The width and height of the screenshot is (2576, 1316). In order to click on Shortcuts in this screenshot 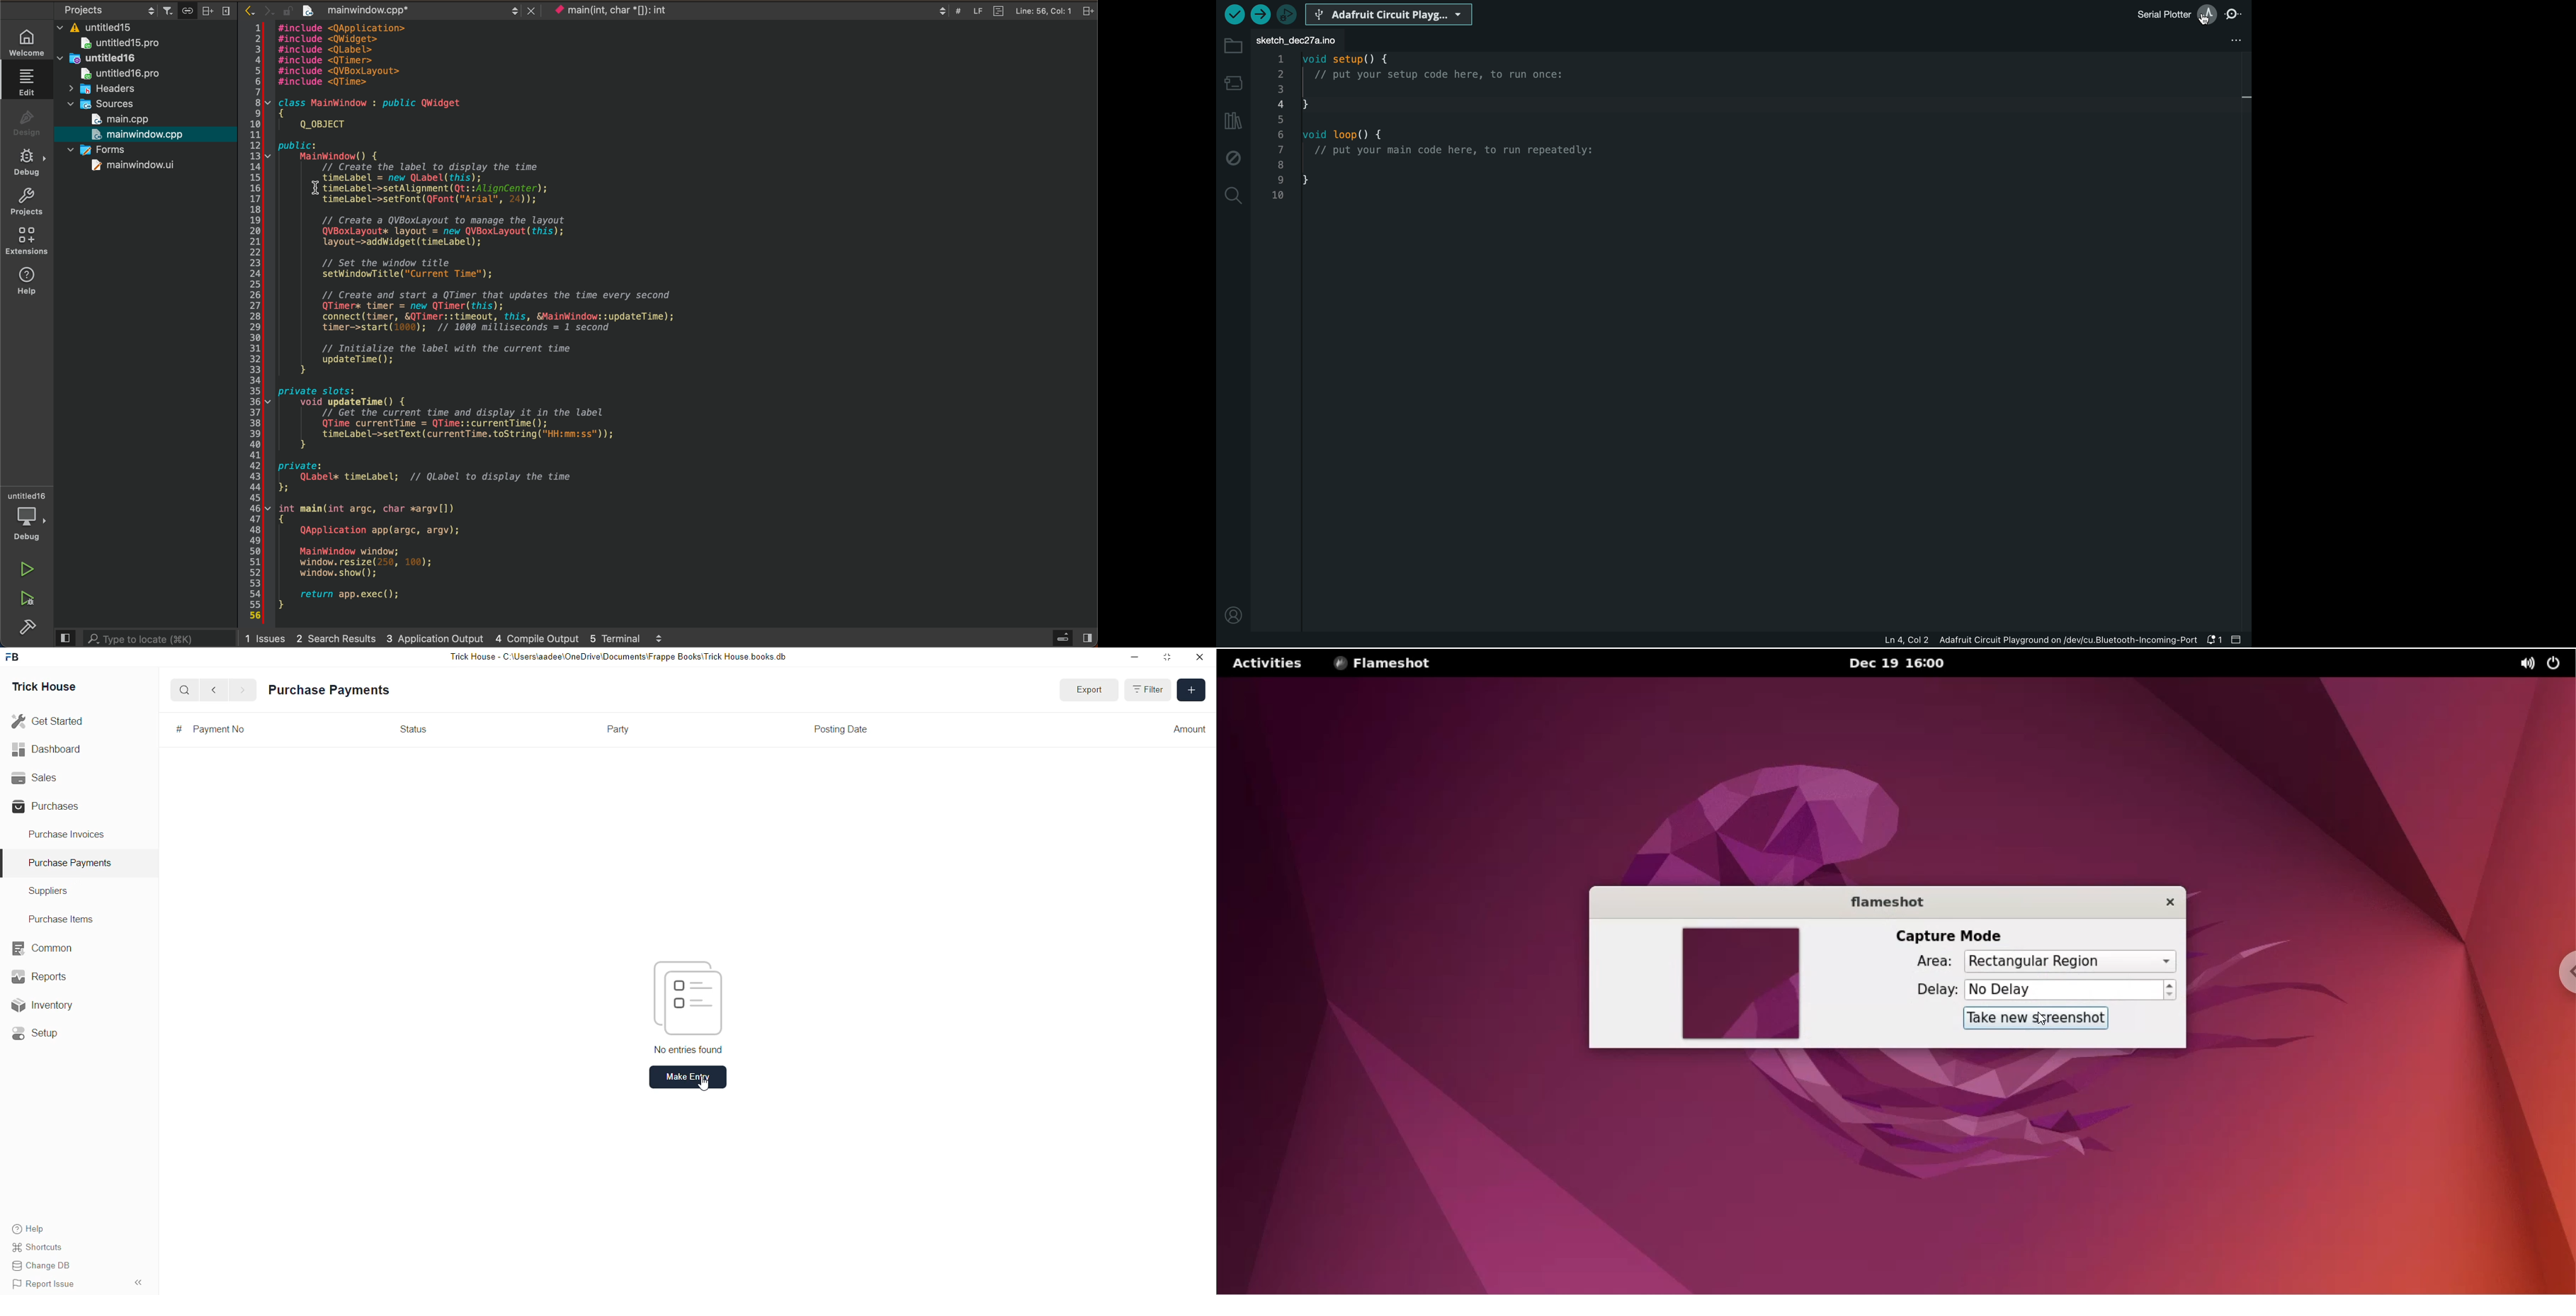, I will do `click(38, 1247)`.